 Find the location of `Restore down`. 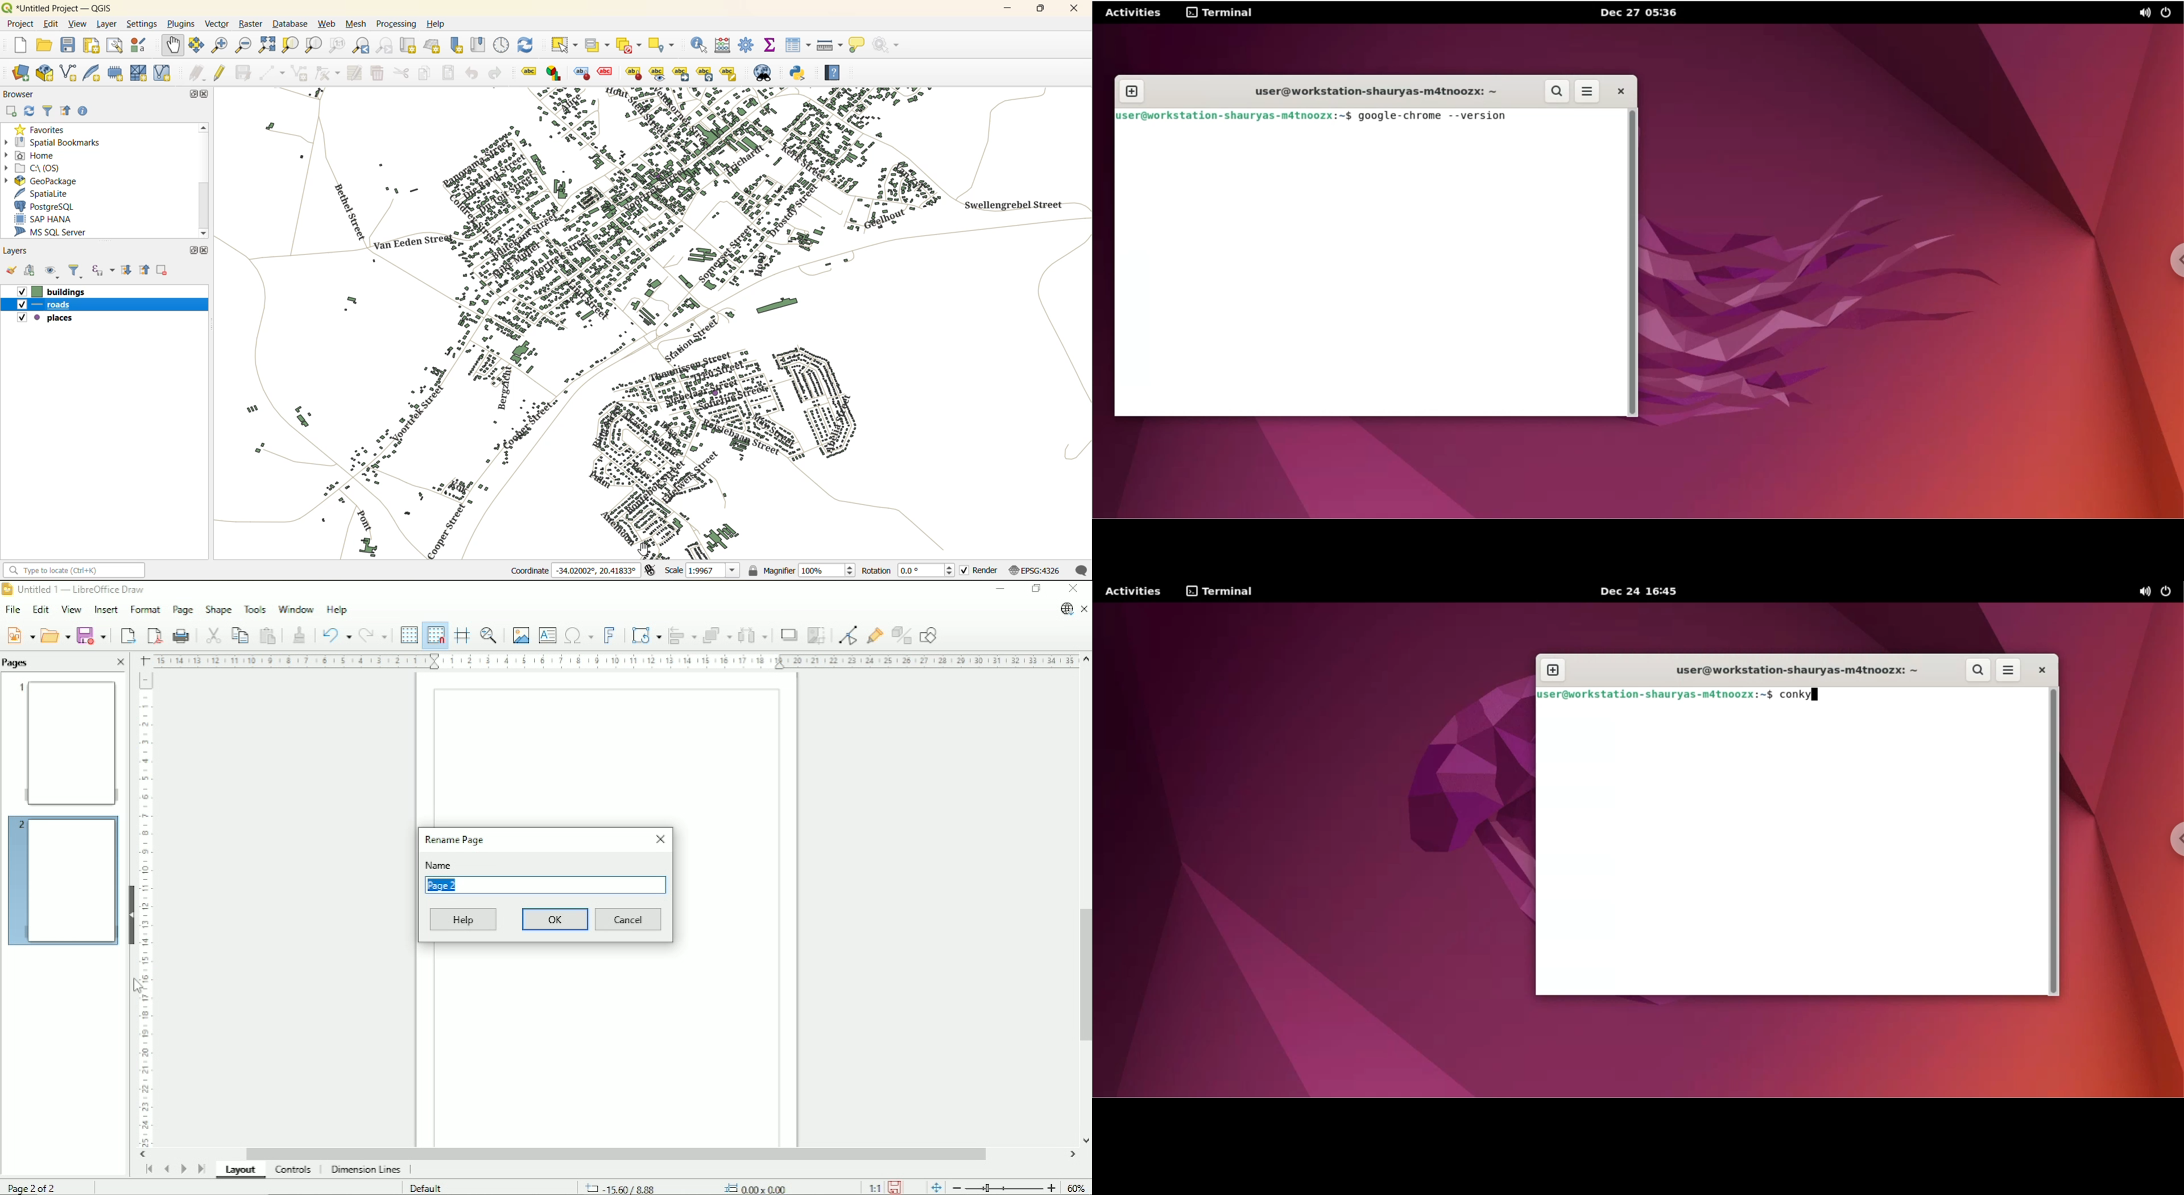

Restore down is located at coordinates (1036, 589).